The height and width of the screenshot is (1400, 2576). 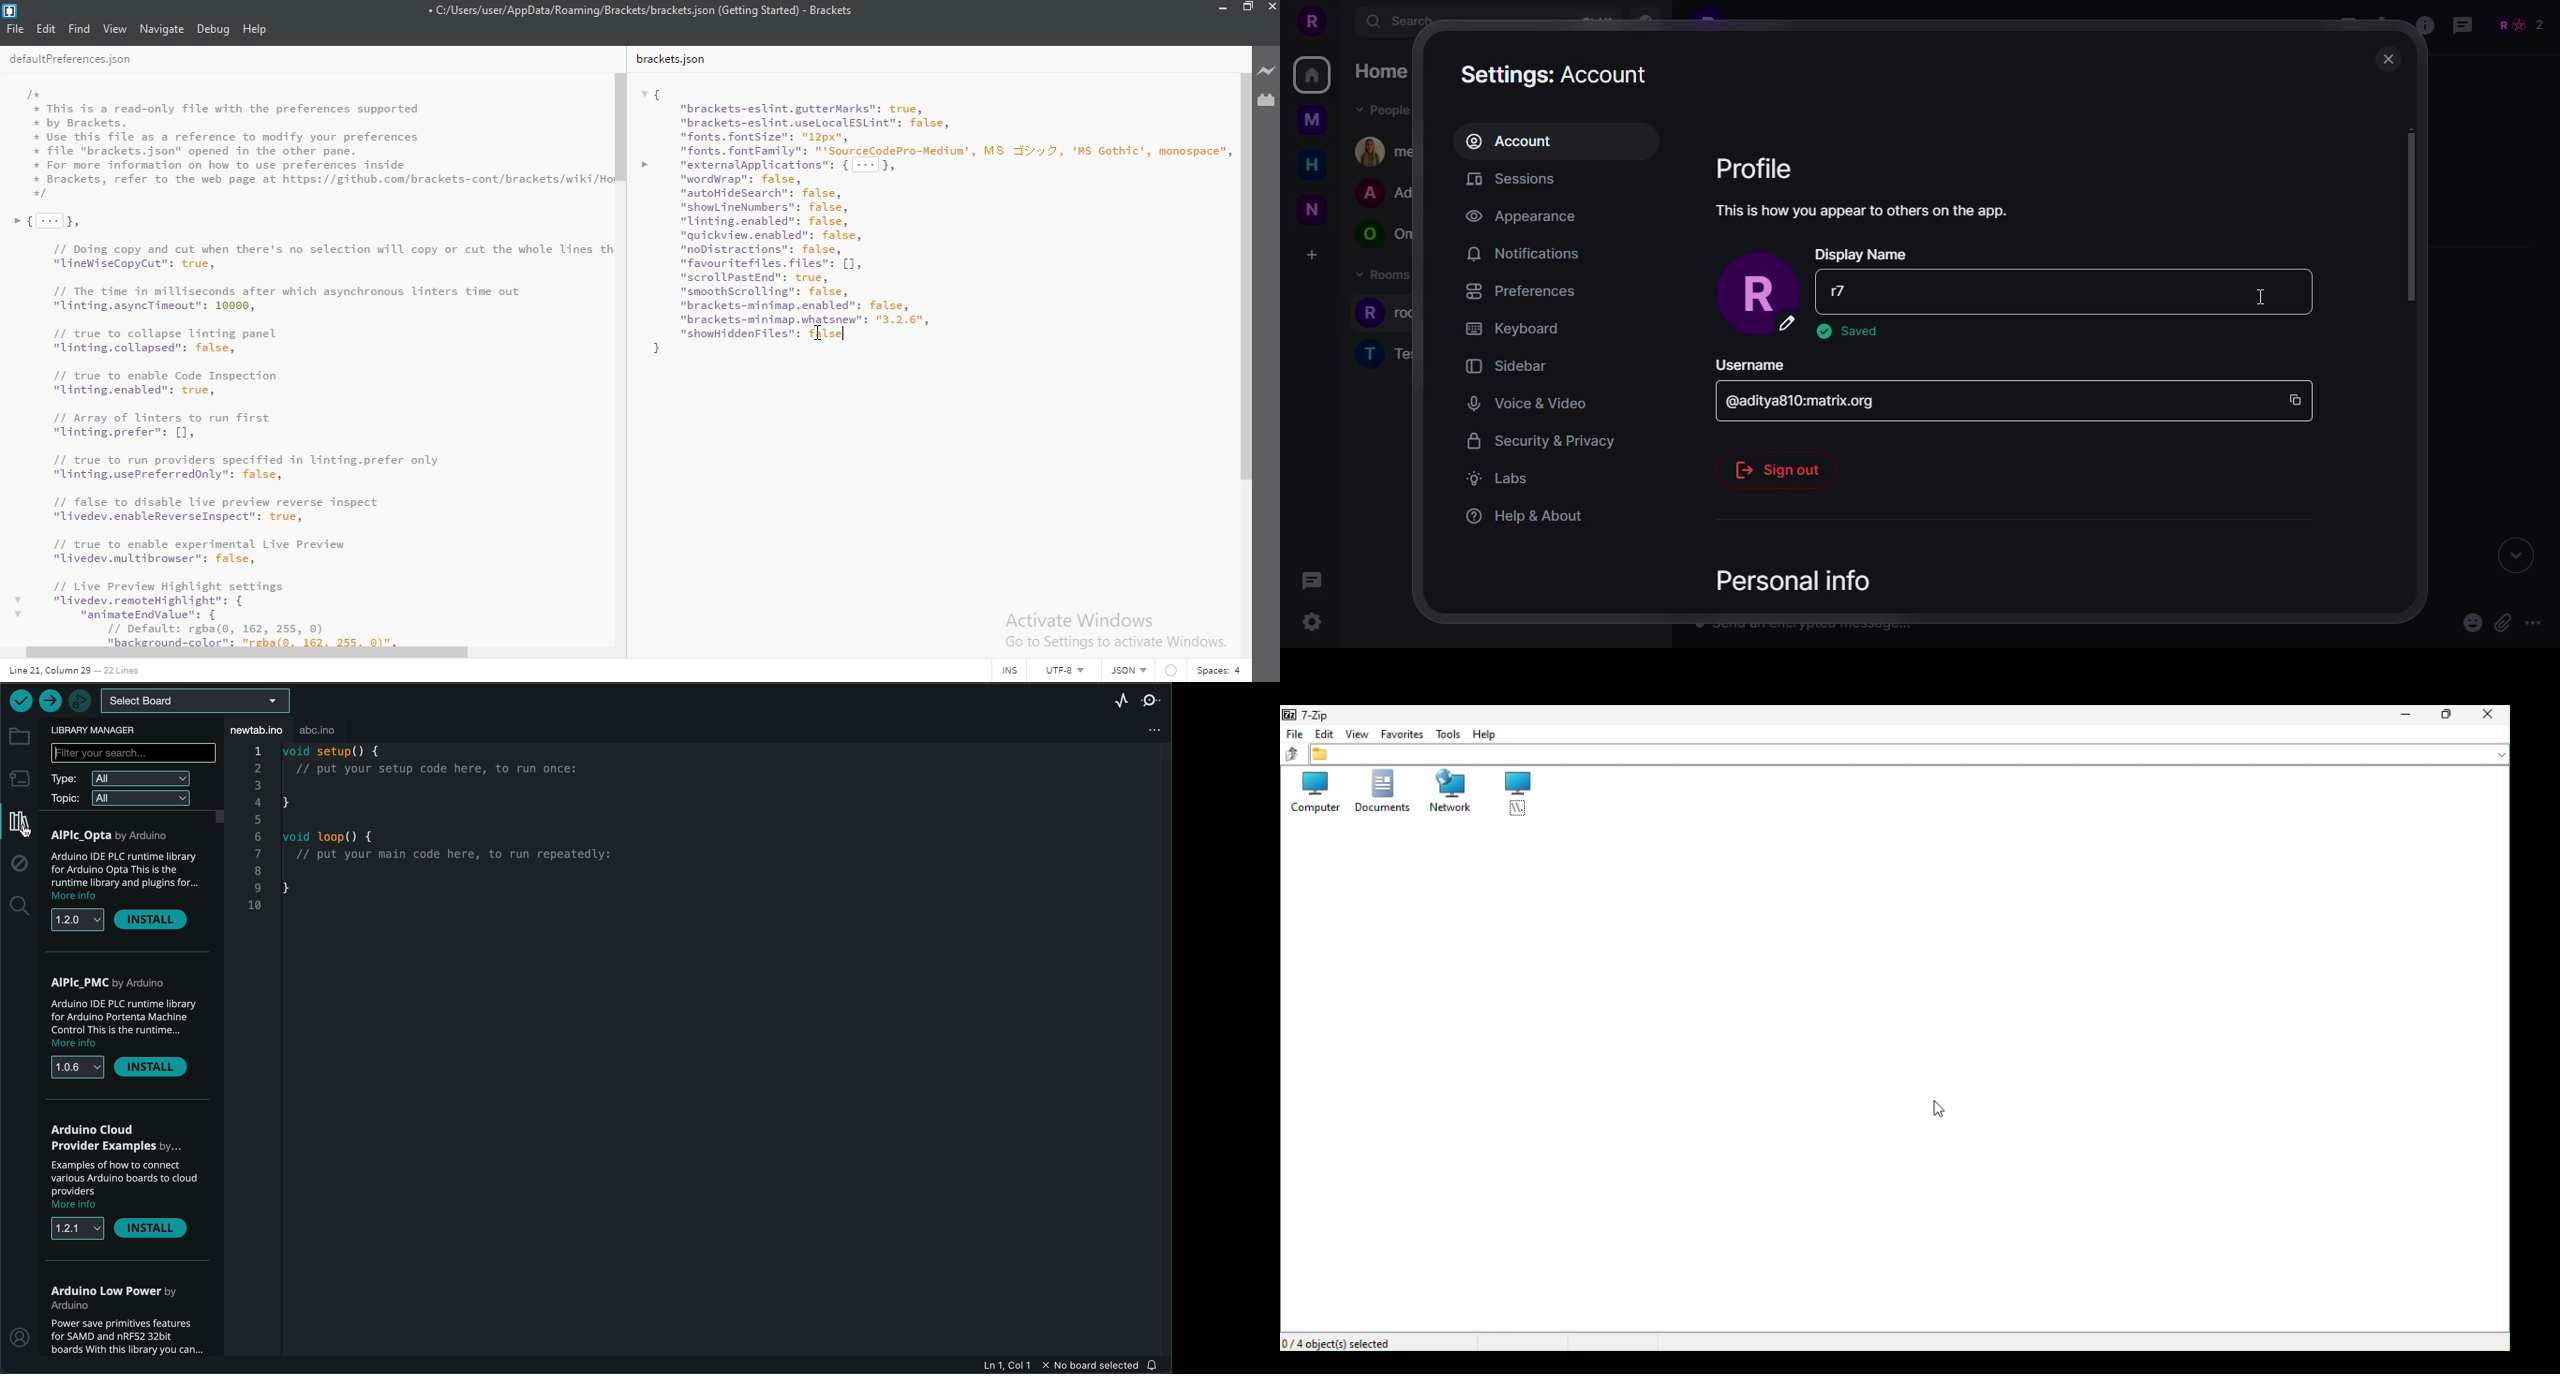 What do you see at coordinates (256, 29) in the screenshot?
I see `help` at bounding box center [256, 29].